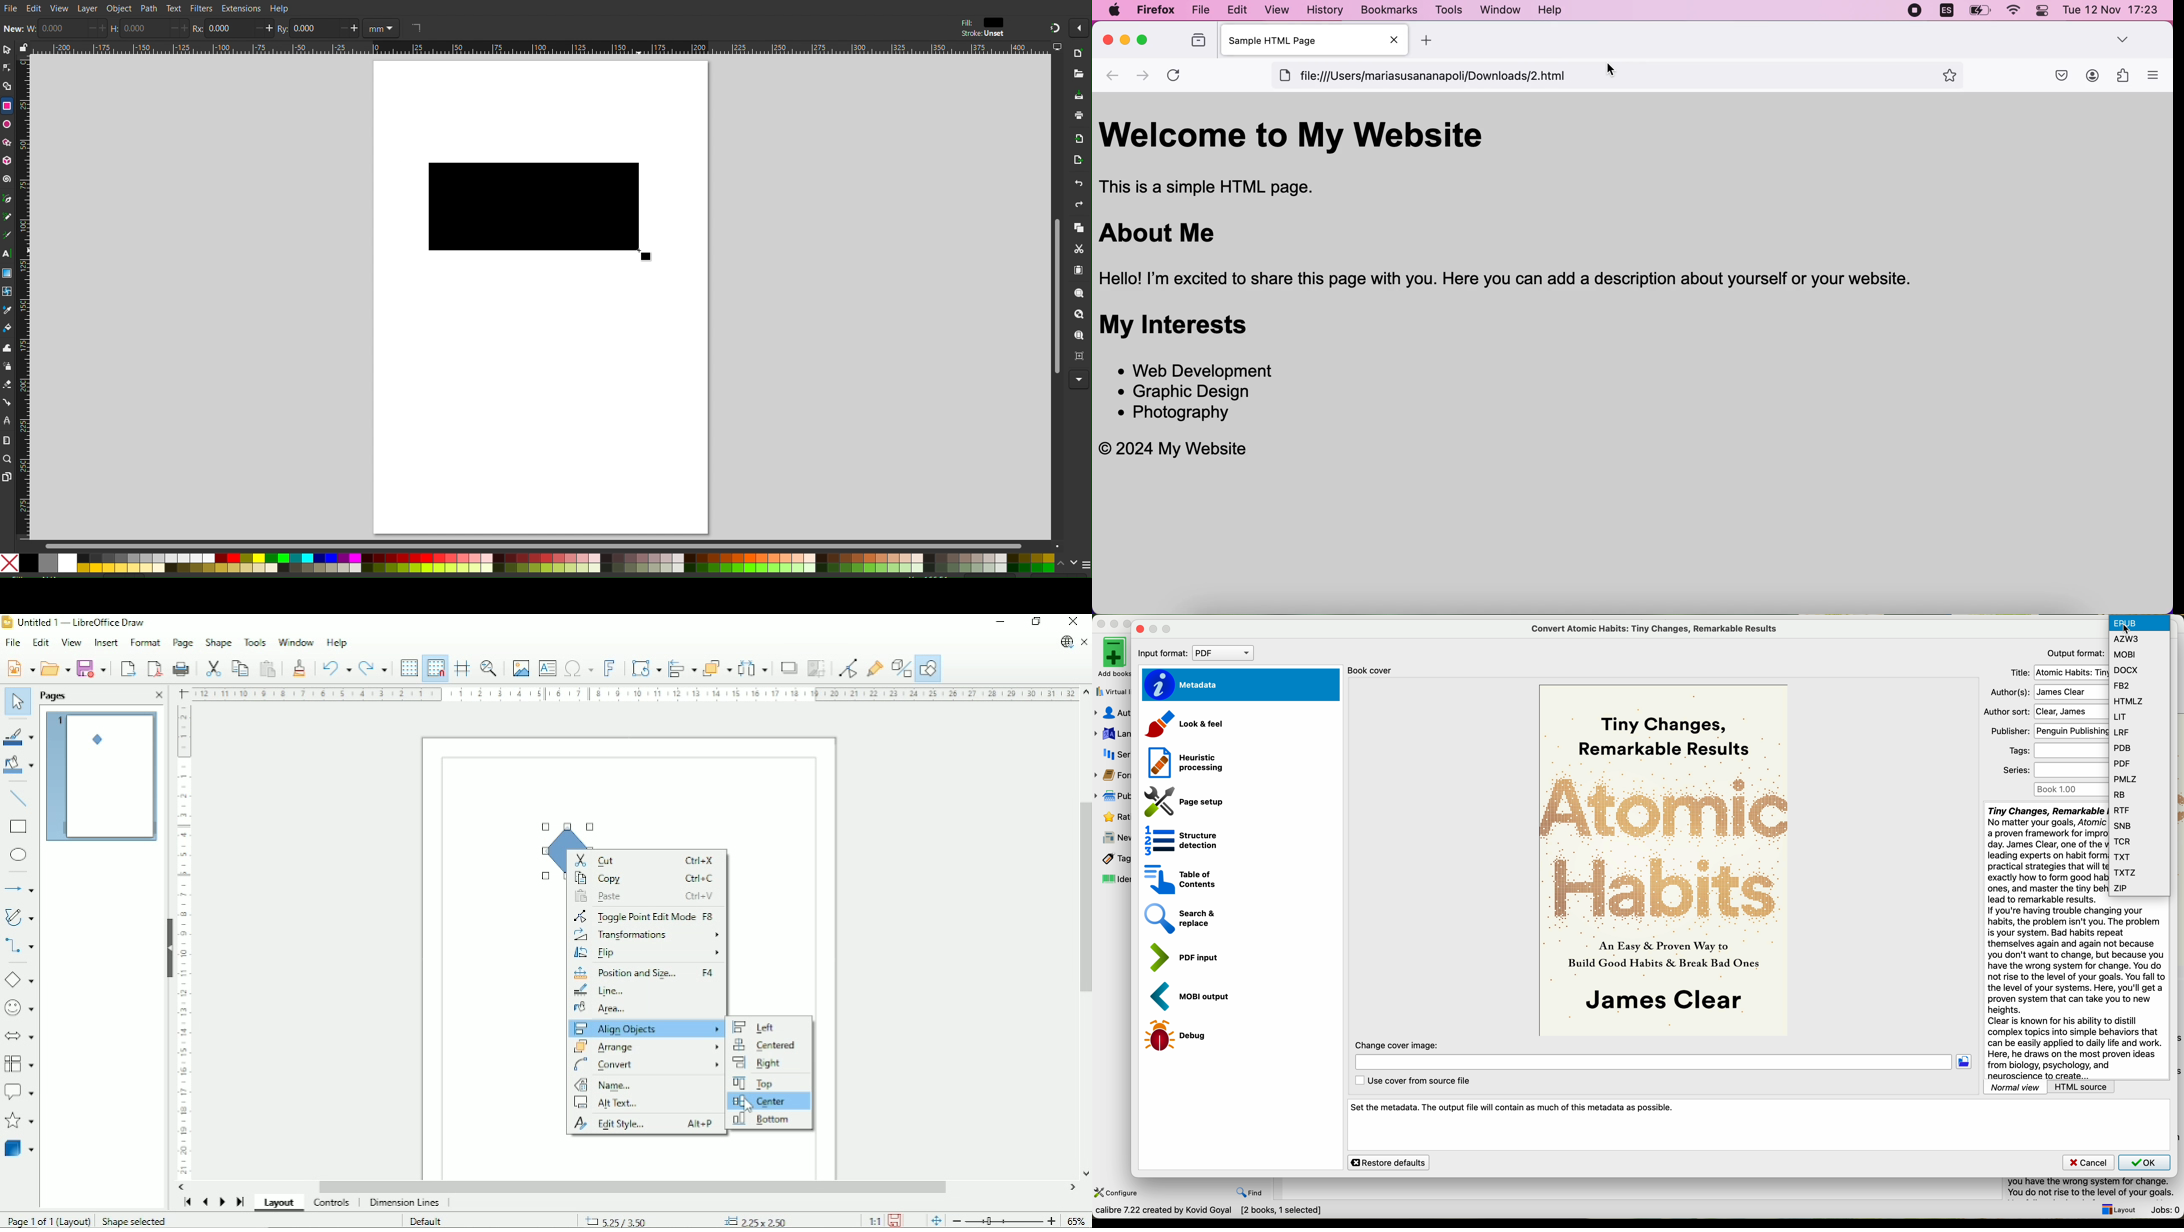  What do you see at coordinates (1124, 42) in the screenshot?
I see `minimize` at bounding box center [1124, 42].